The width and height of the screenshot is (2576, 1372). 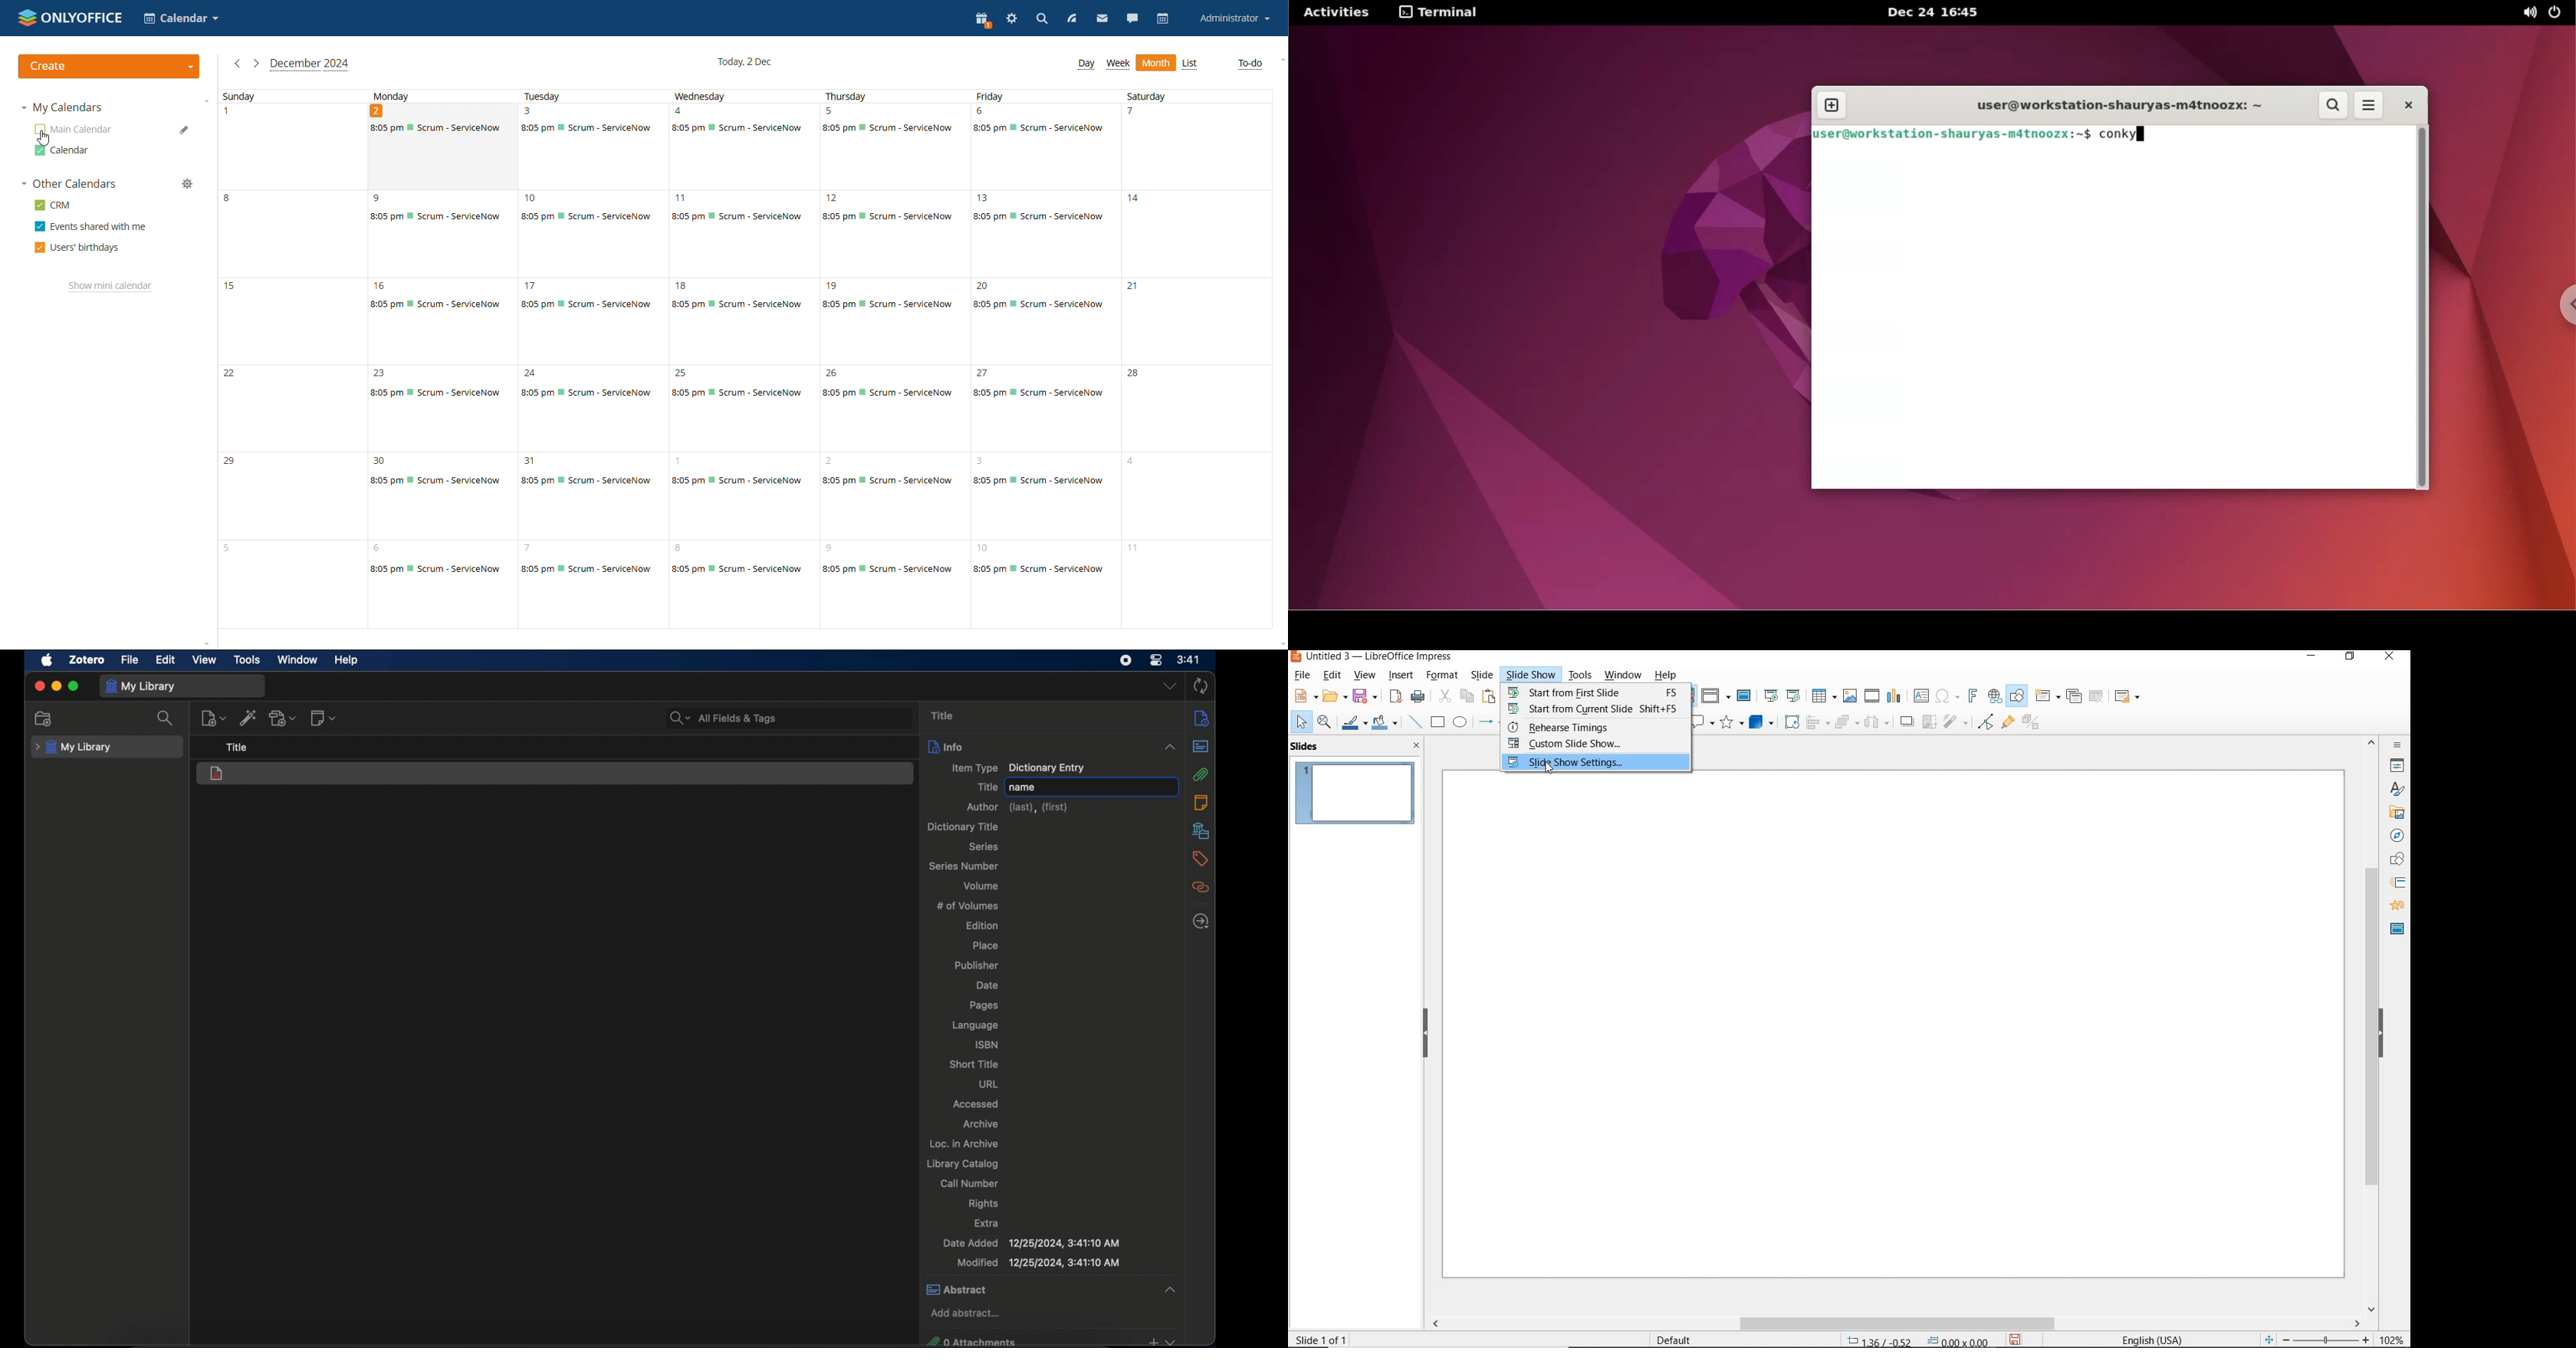 I want to click on SROLLBAR, so click(x=2372, y=1027).